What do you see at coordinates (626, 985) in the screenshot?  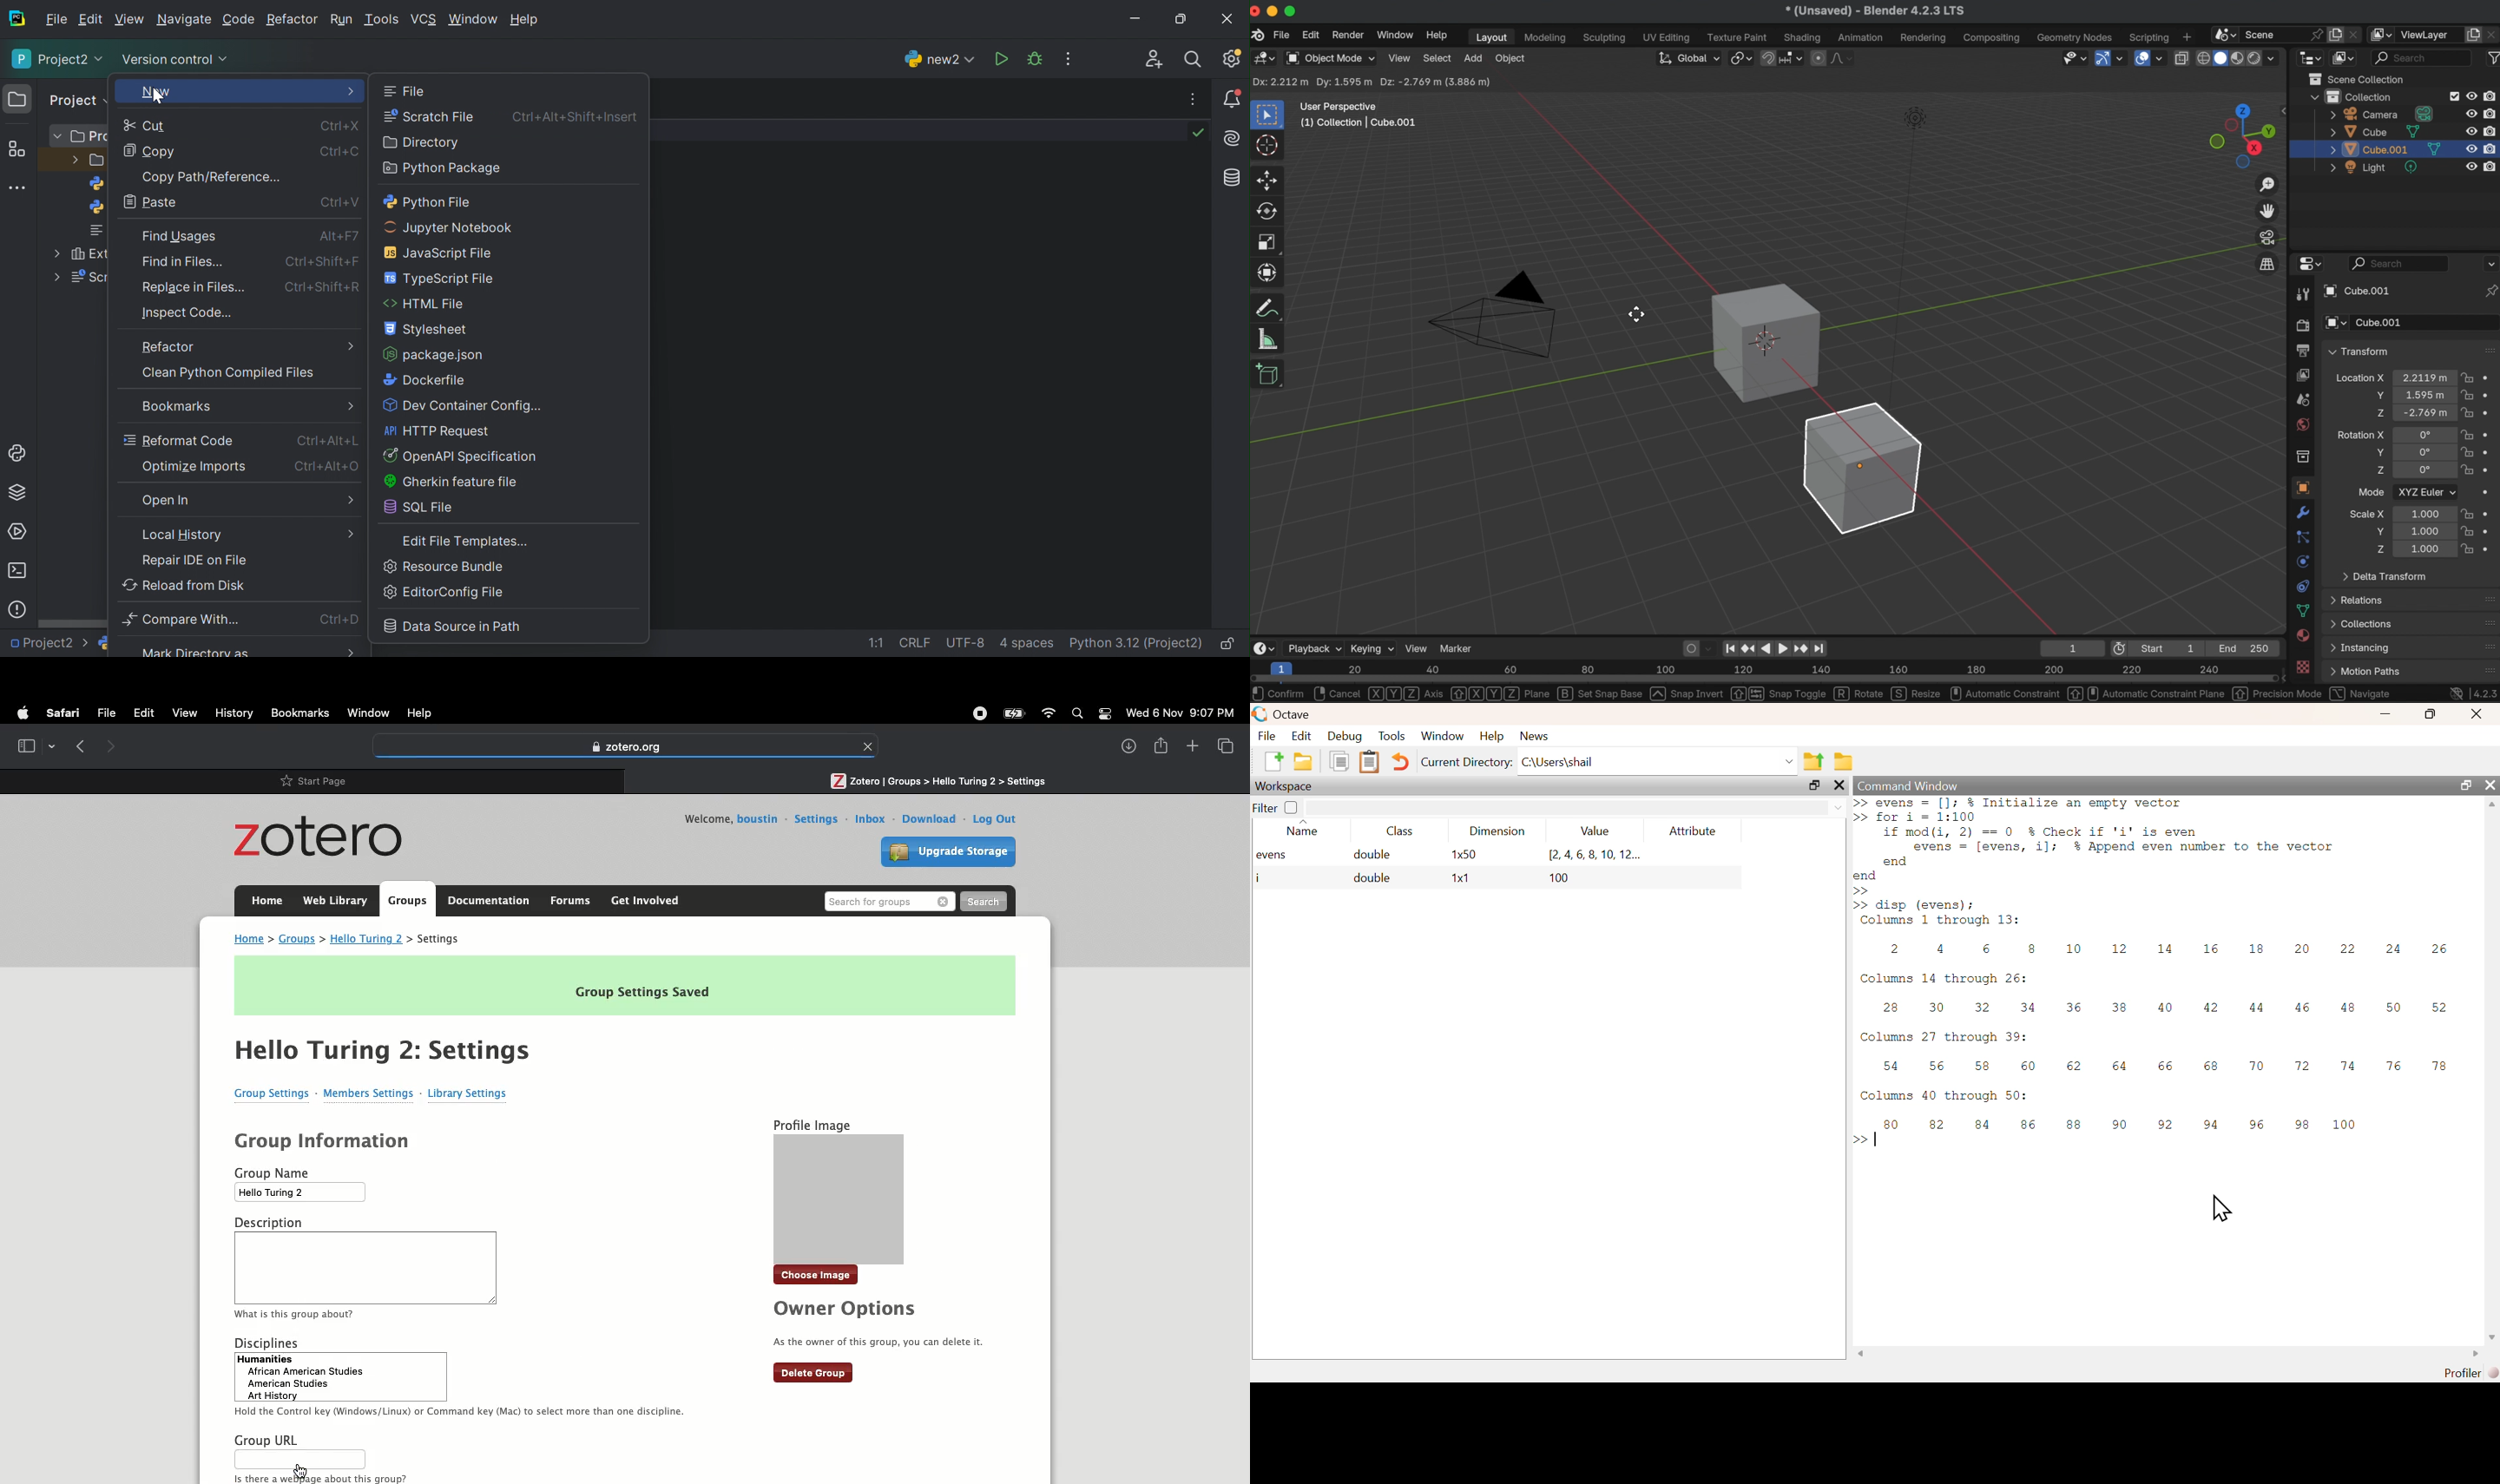 I see `Group settings save` at bounding box center [626, 985].